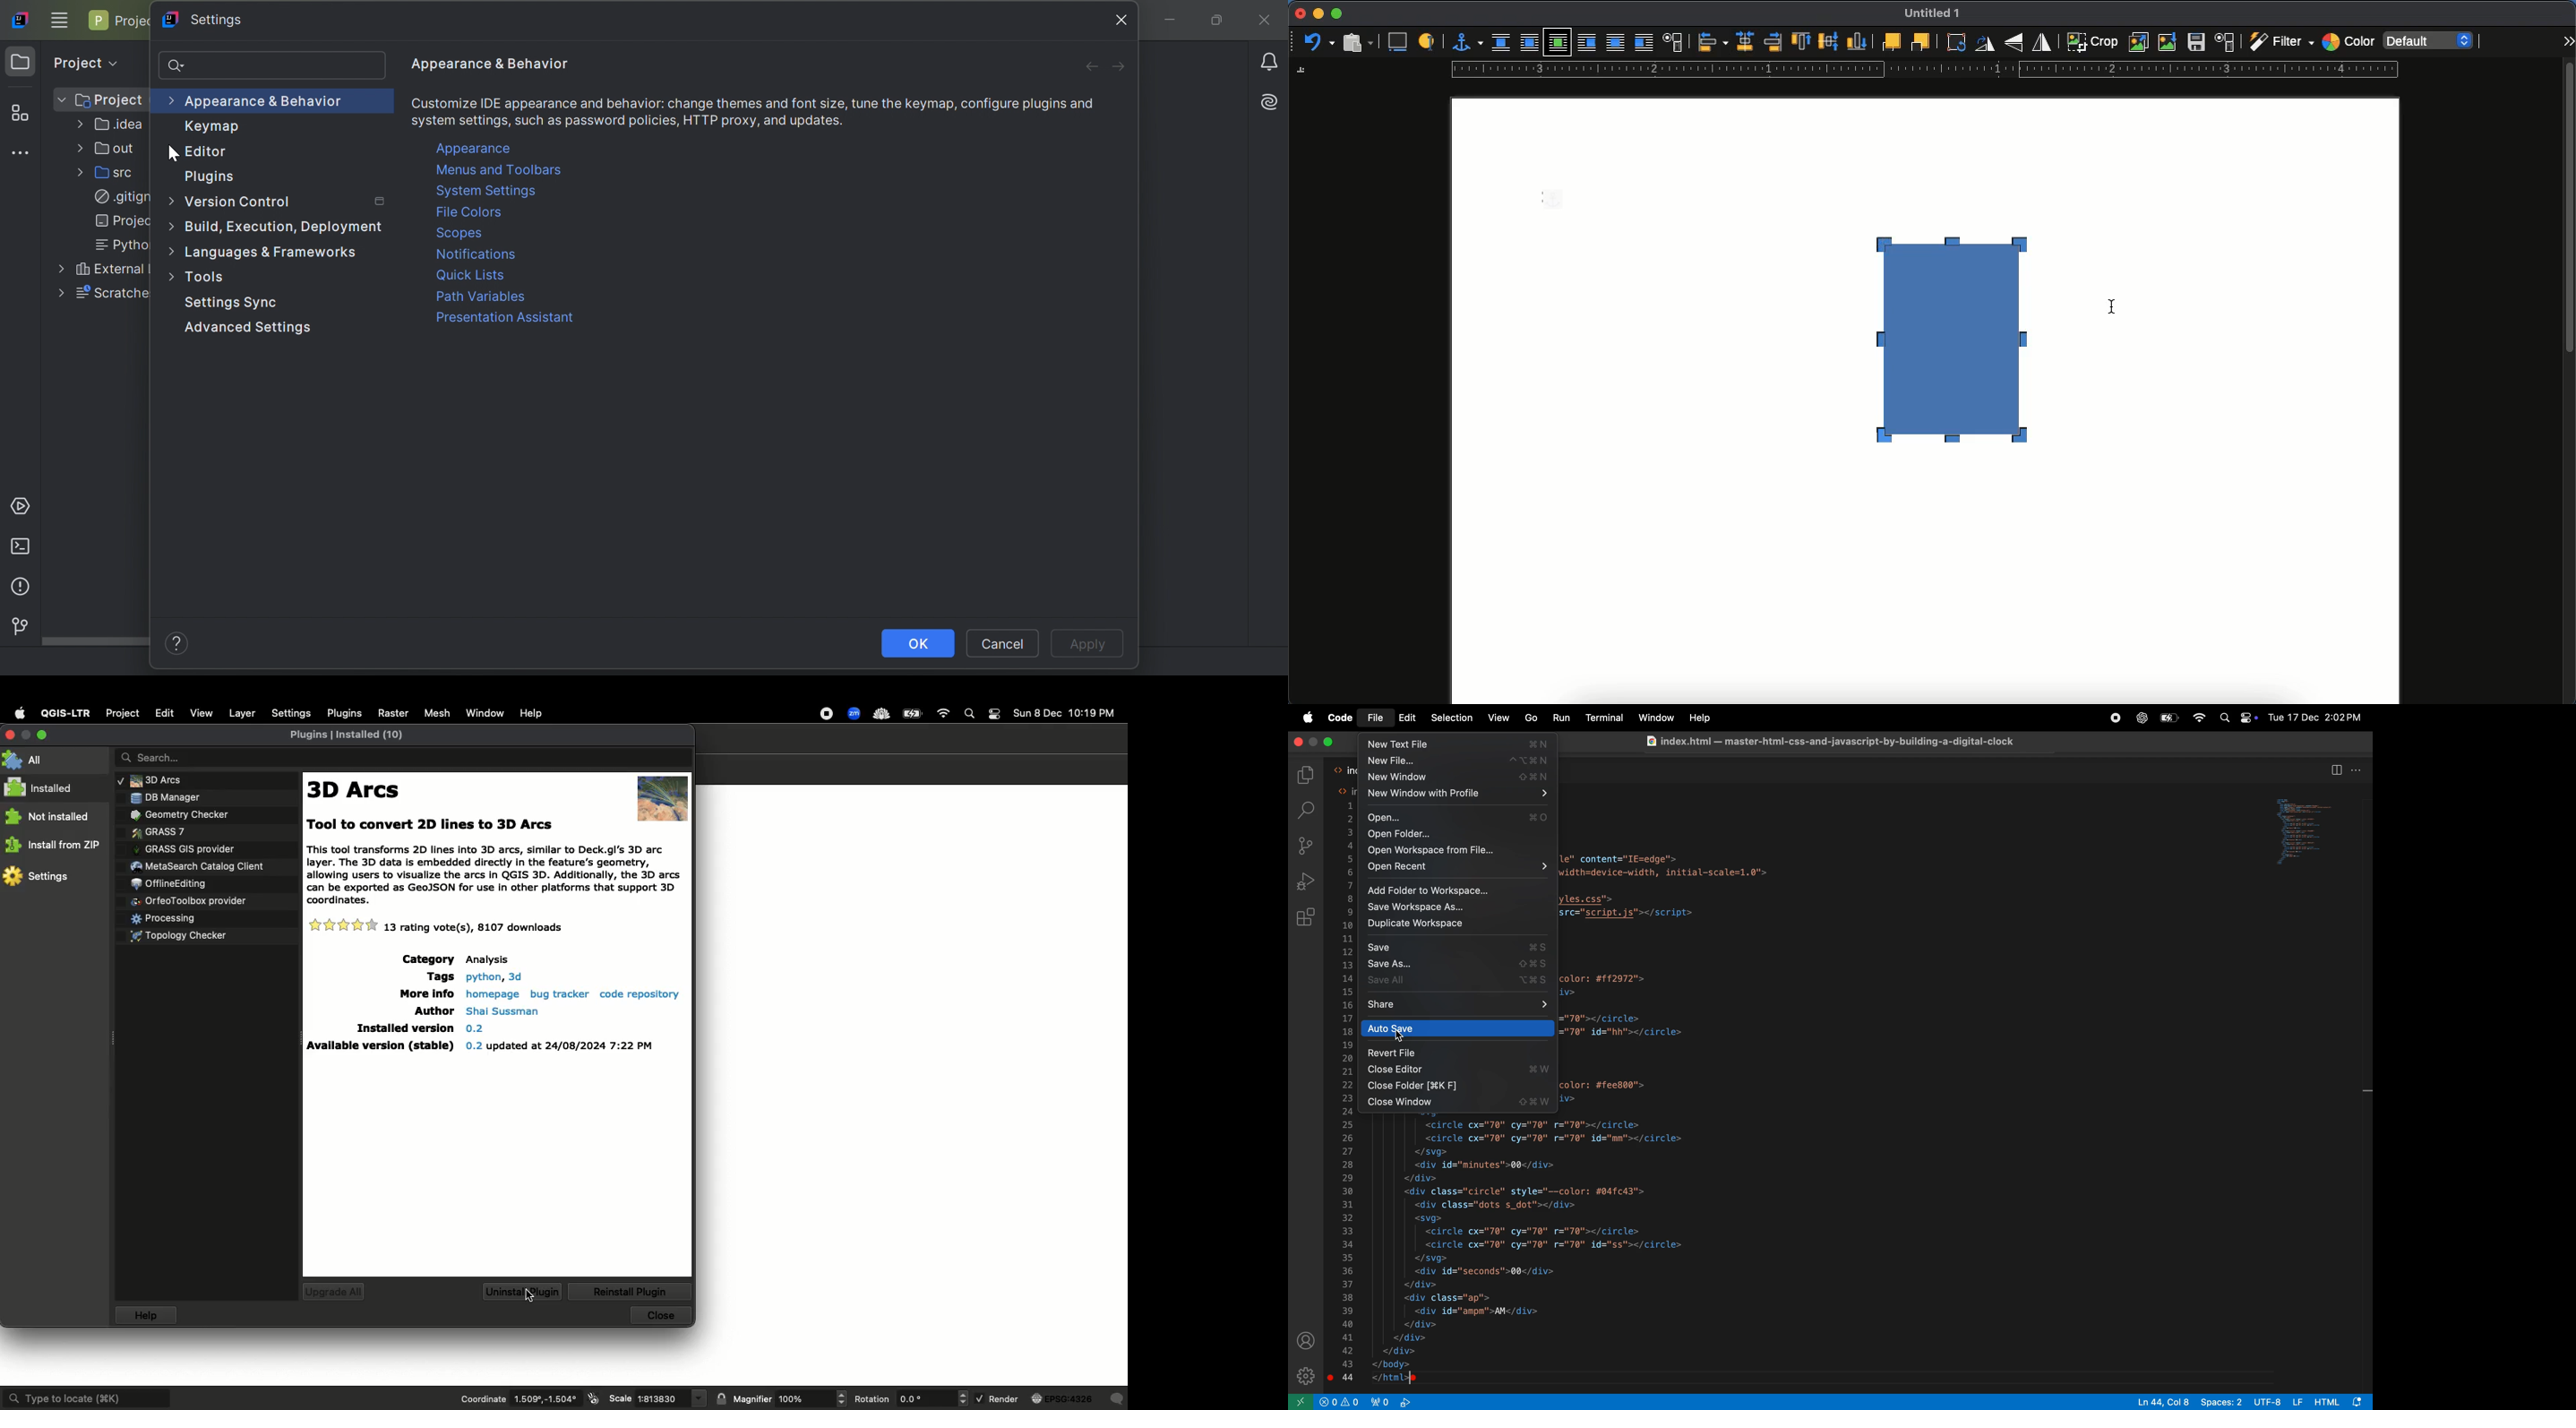 This screenshot has width=2576, height=1428. Describe the element at coordinates (1467, 41) in the screenshot. I see `anchor for object` at that location.